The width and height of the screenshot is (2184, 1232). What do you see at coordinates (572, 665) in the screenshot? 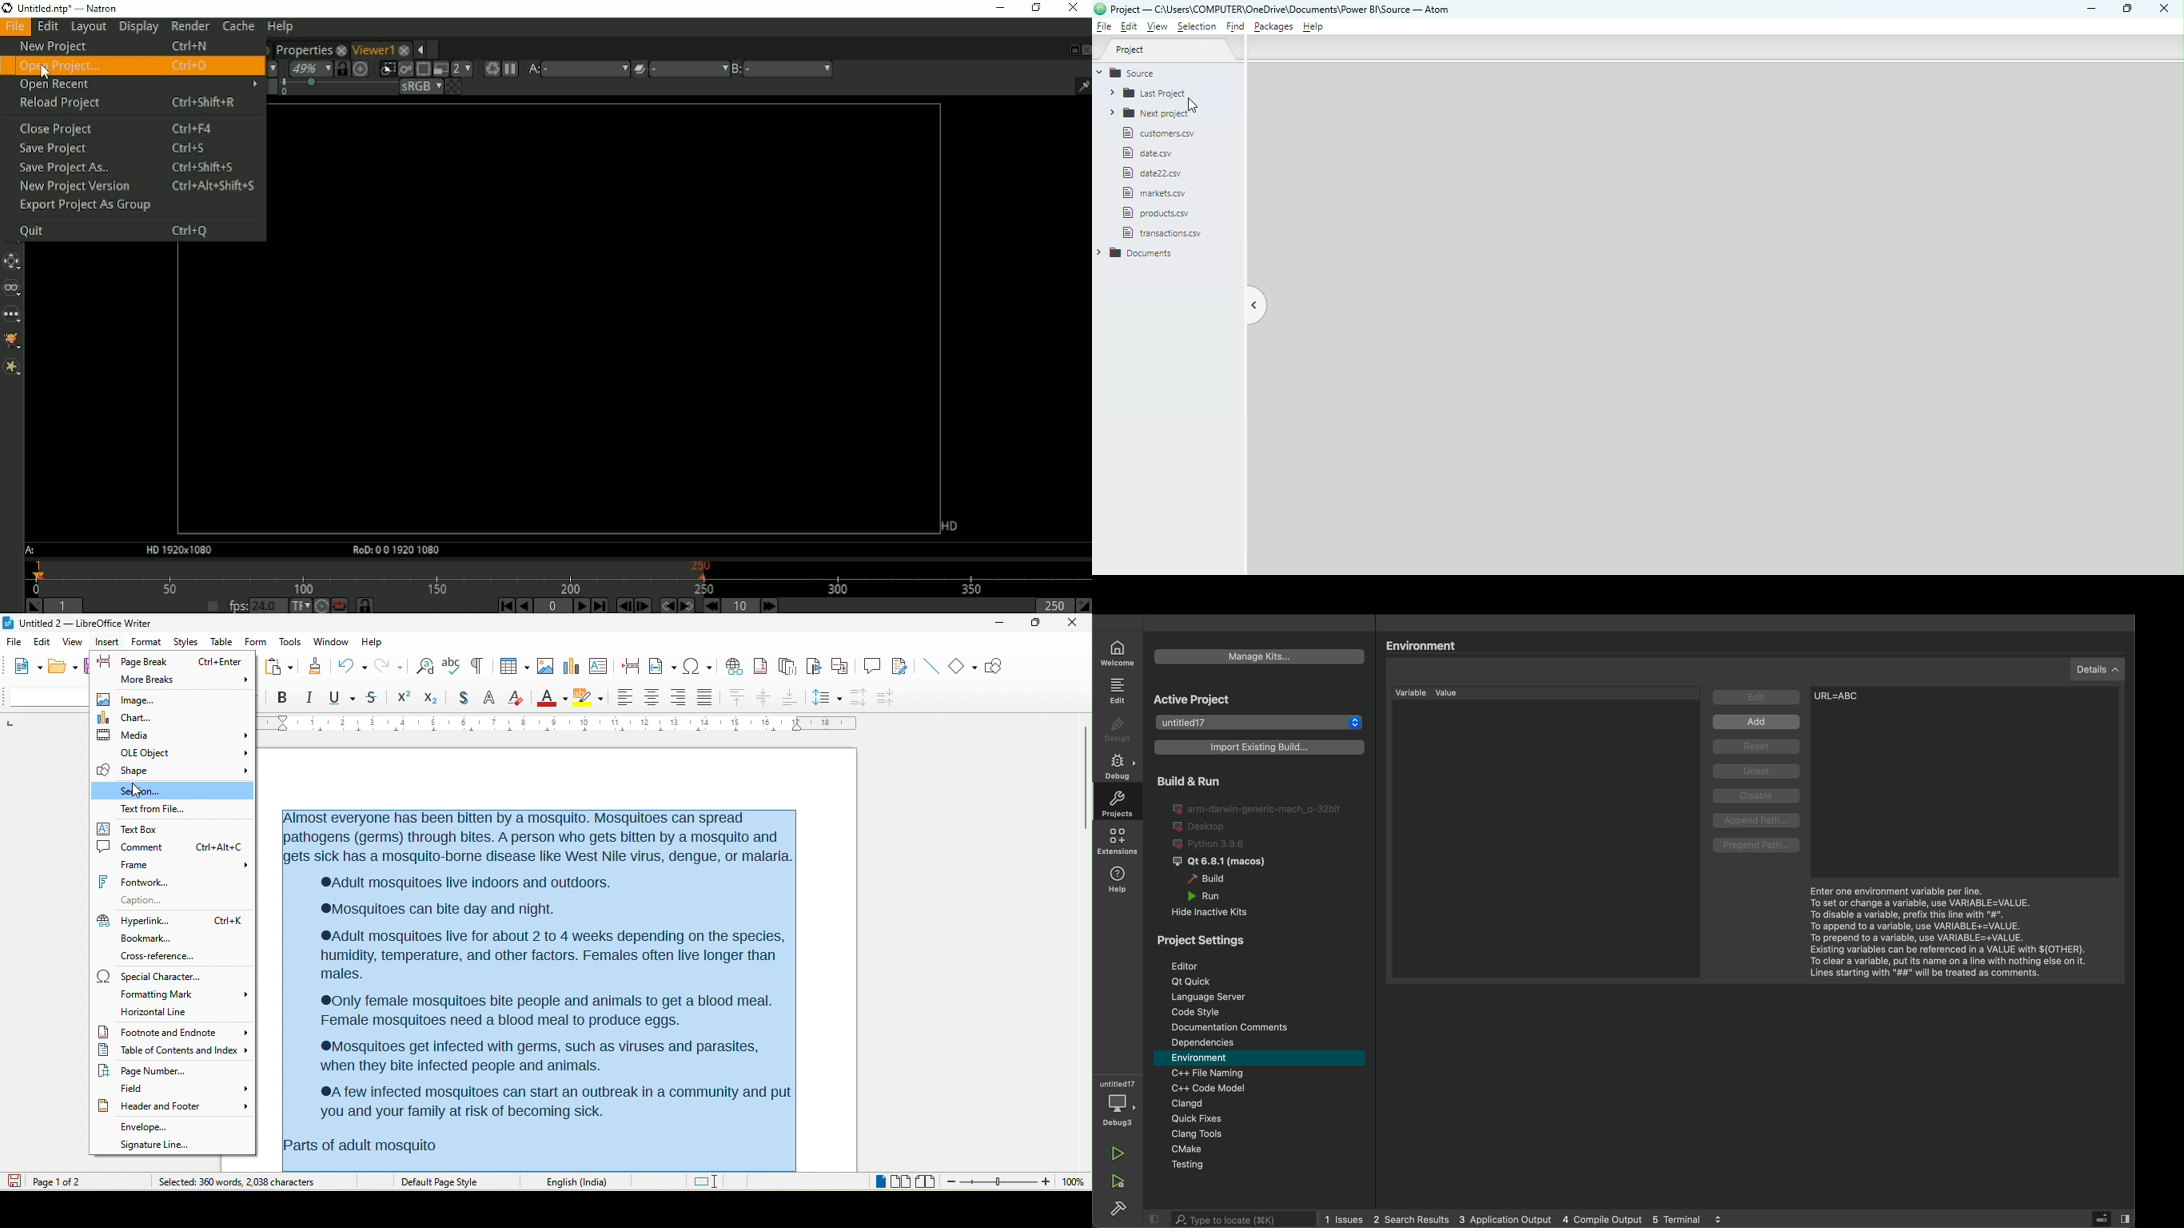
I see `chart` at bounding box center [572, 665].